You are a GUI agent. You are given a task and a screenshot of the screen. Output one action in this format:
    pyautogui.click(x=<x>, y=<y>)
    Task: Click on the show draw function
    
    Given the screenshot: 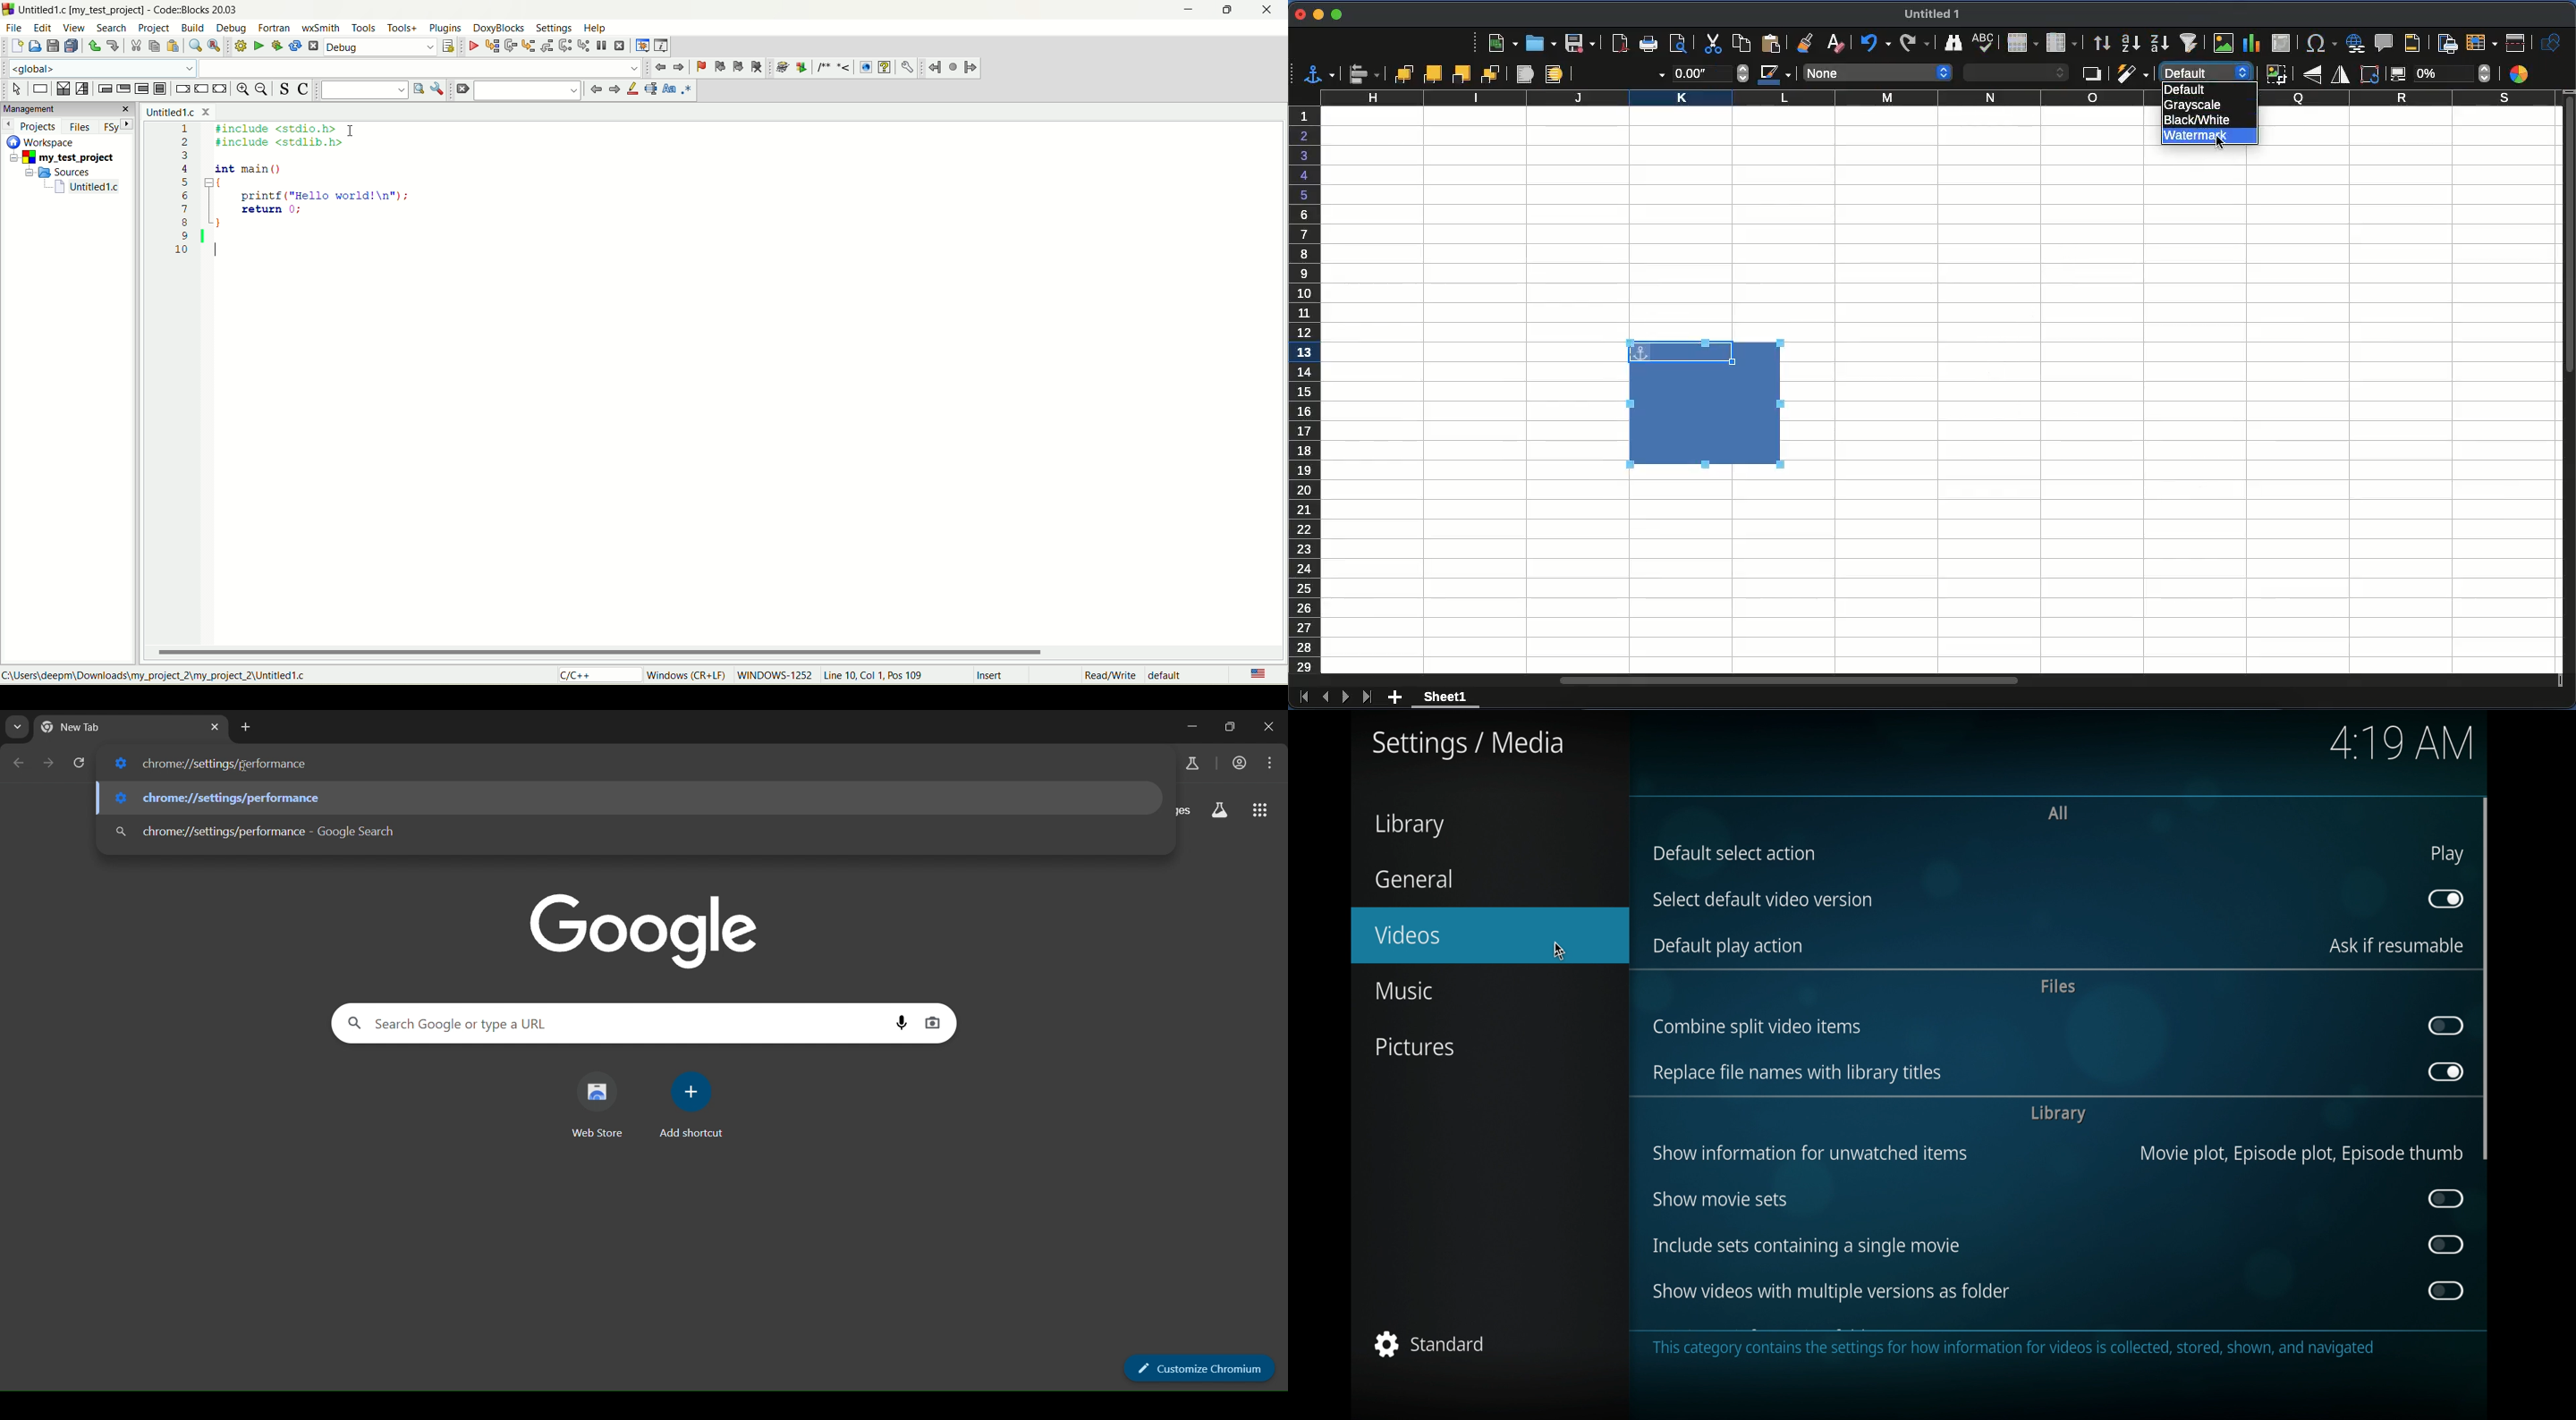 What is the action you would take?
    pyautogui.click(x=2551, y=43)
    